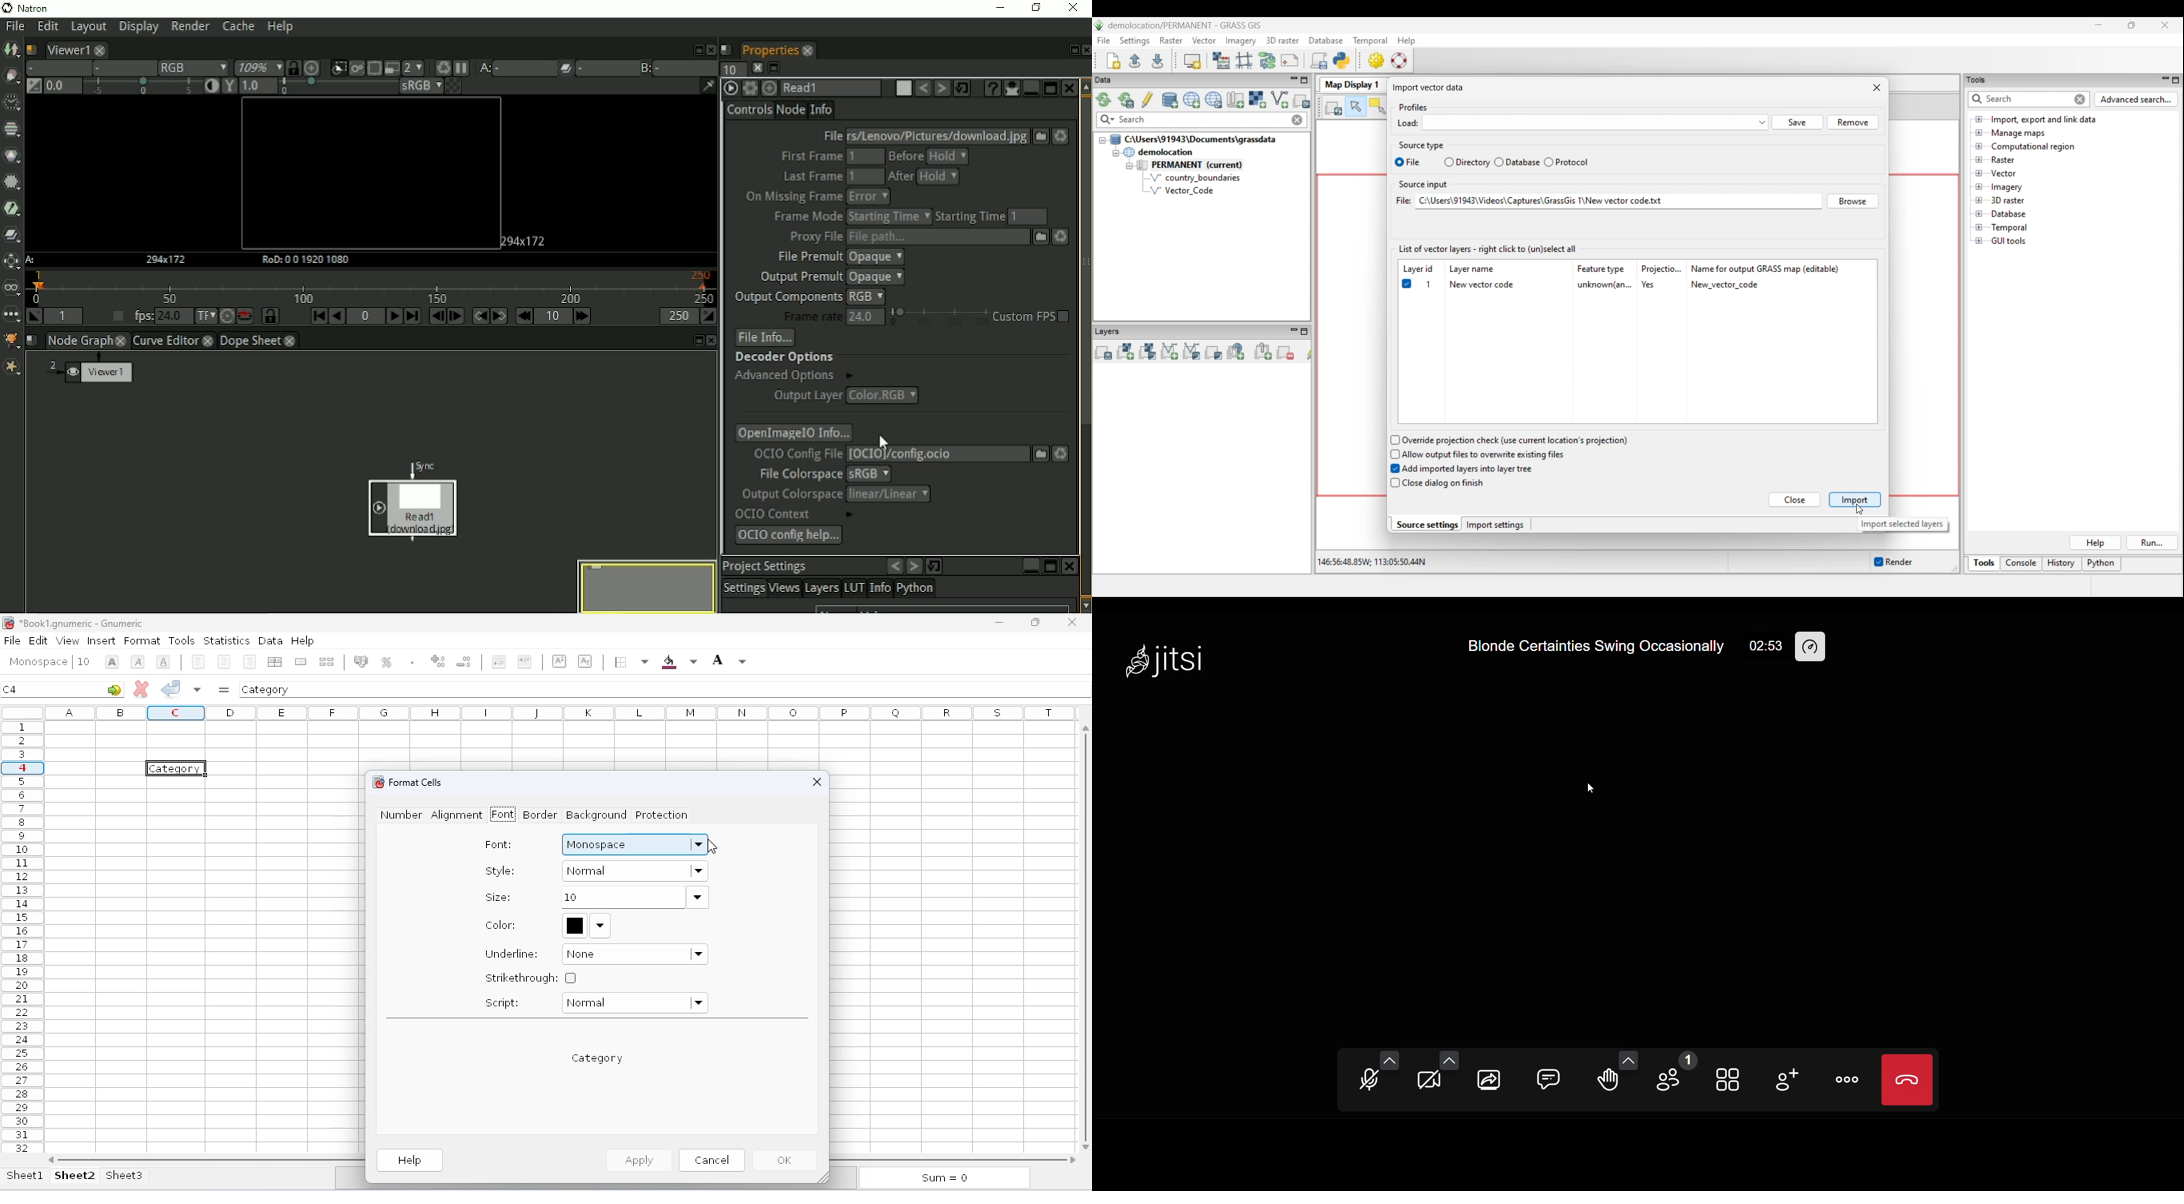  Describe the element at coordinates (1903, 524) in the screenshot. I see `Description of selected button` at that location.